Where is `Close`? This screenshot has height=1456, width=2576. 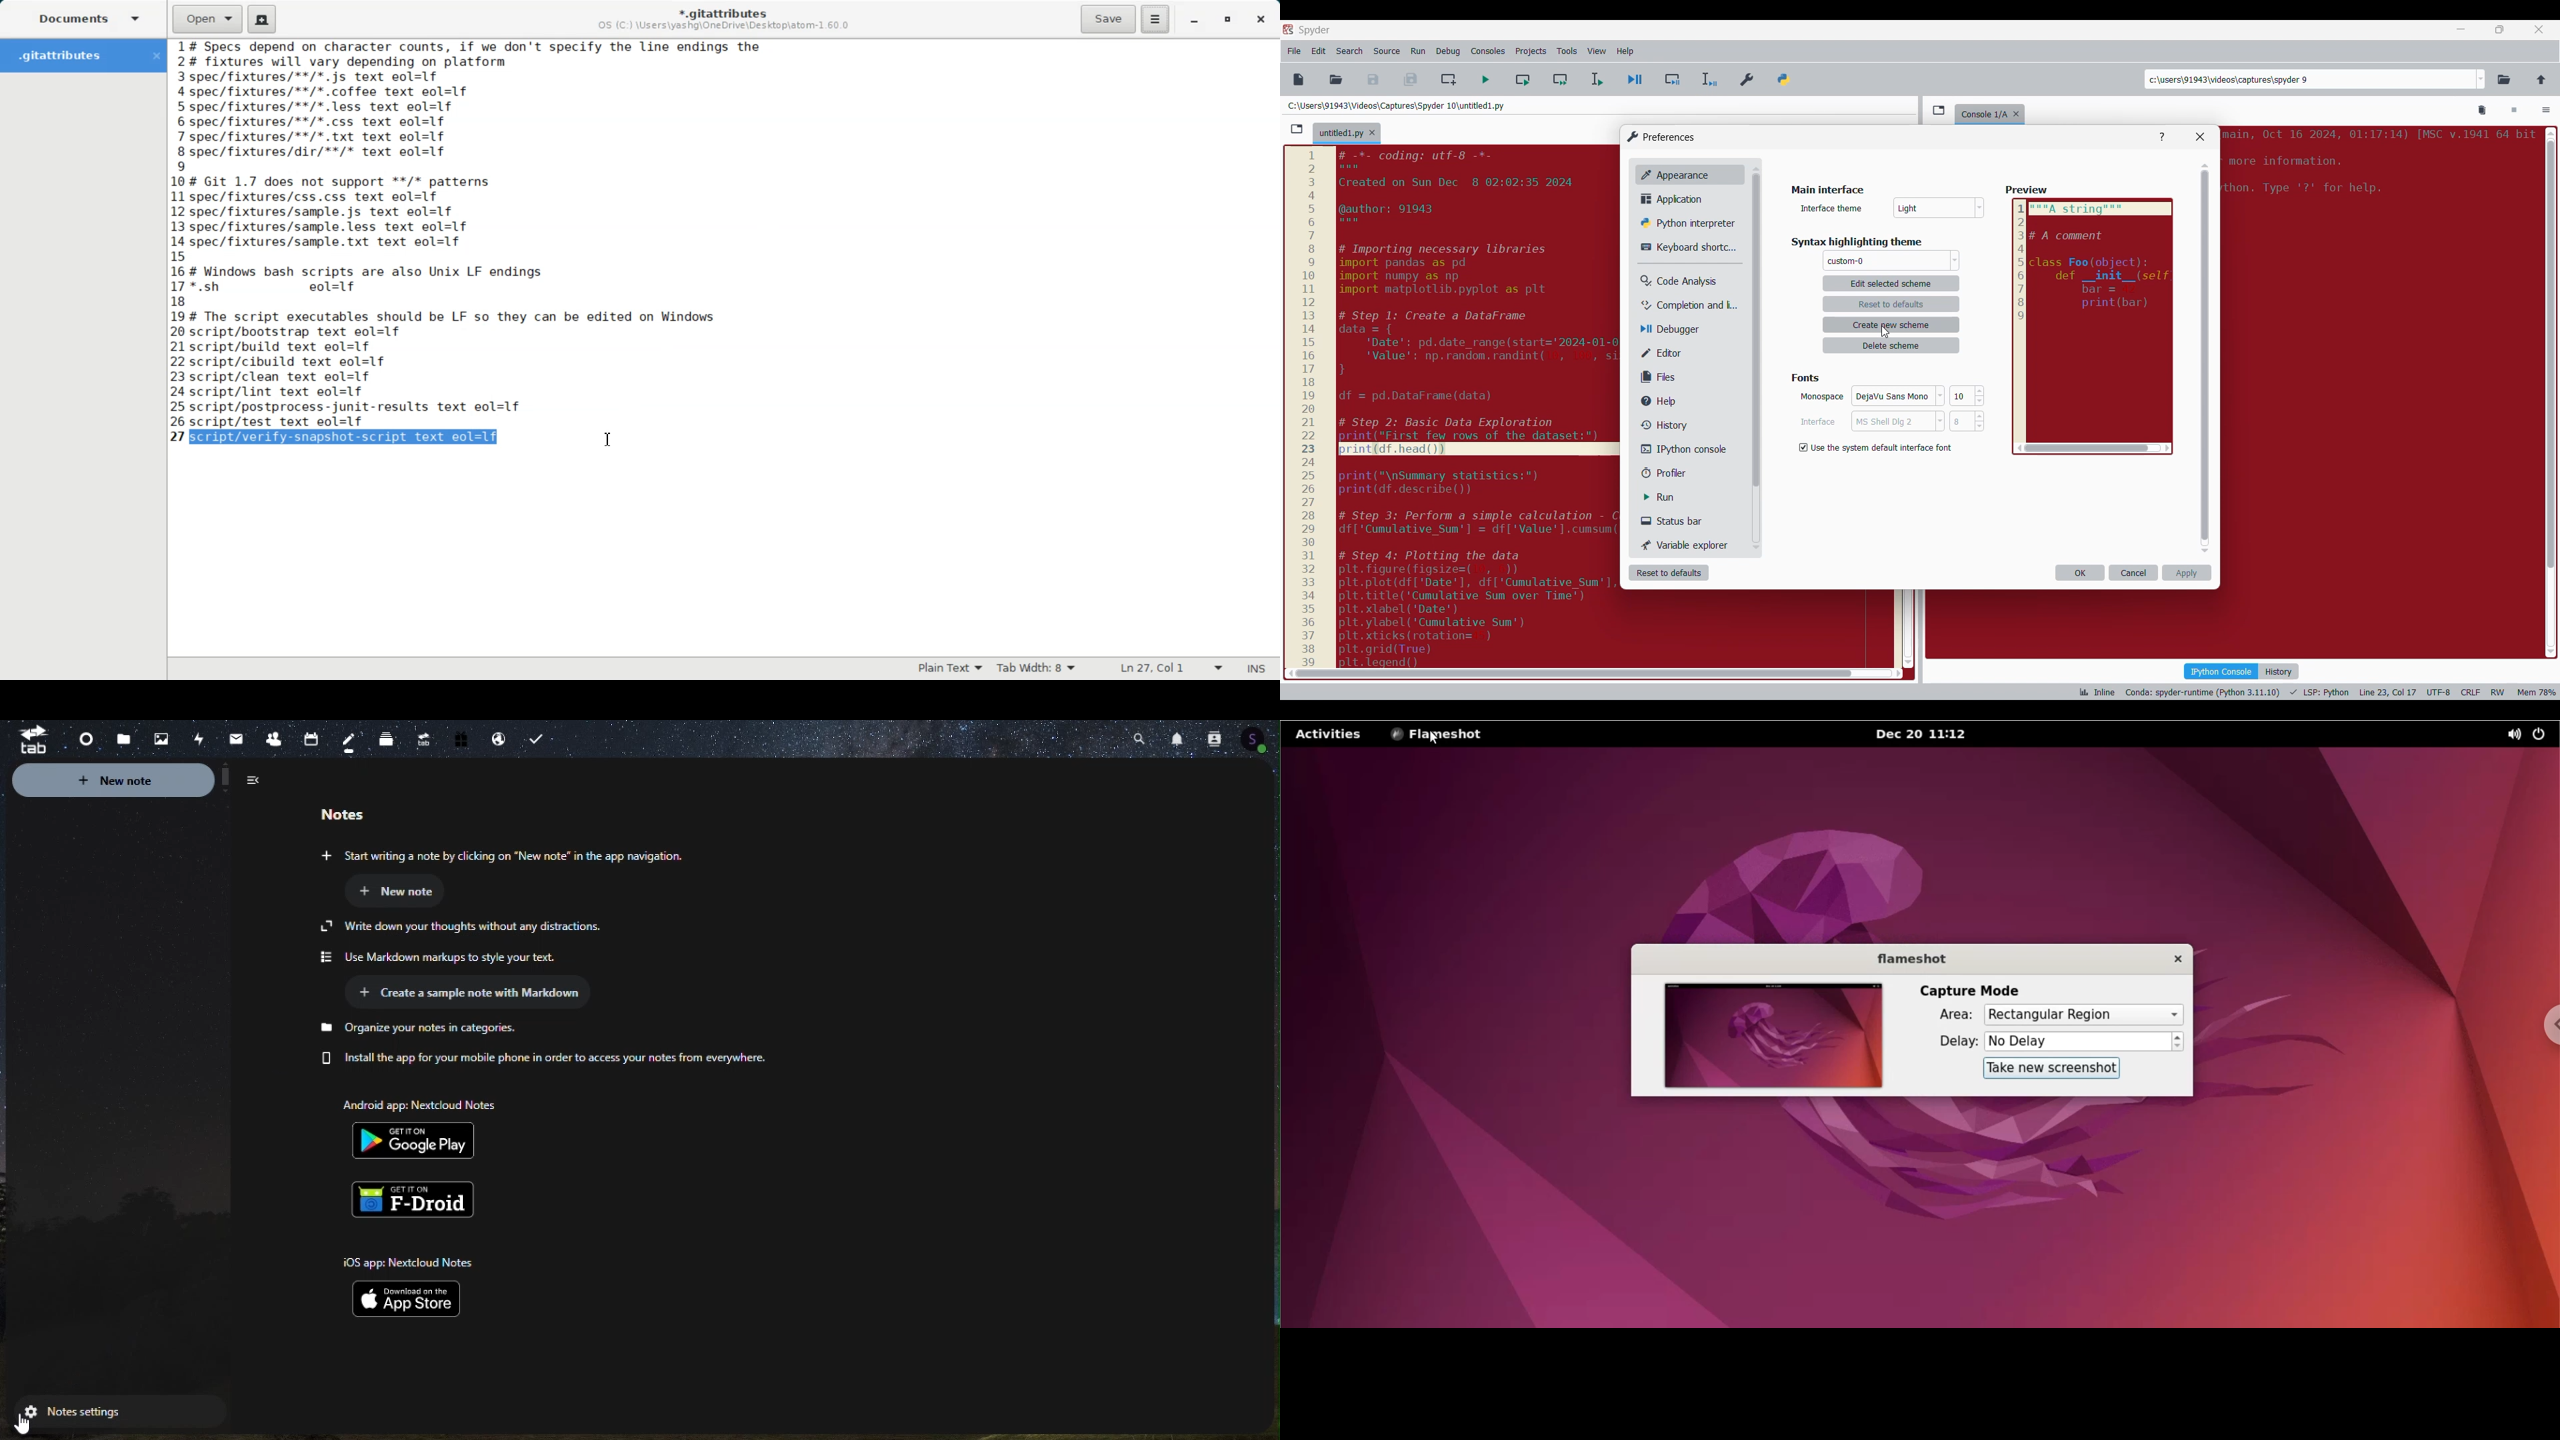
Close is located at coordinates (1261, 21).